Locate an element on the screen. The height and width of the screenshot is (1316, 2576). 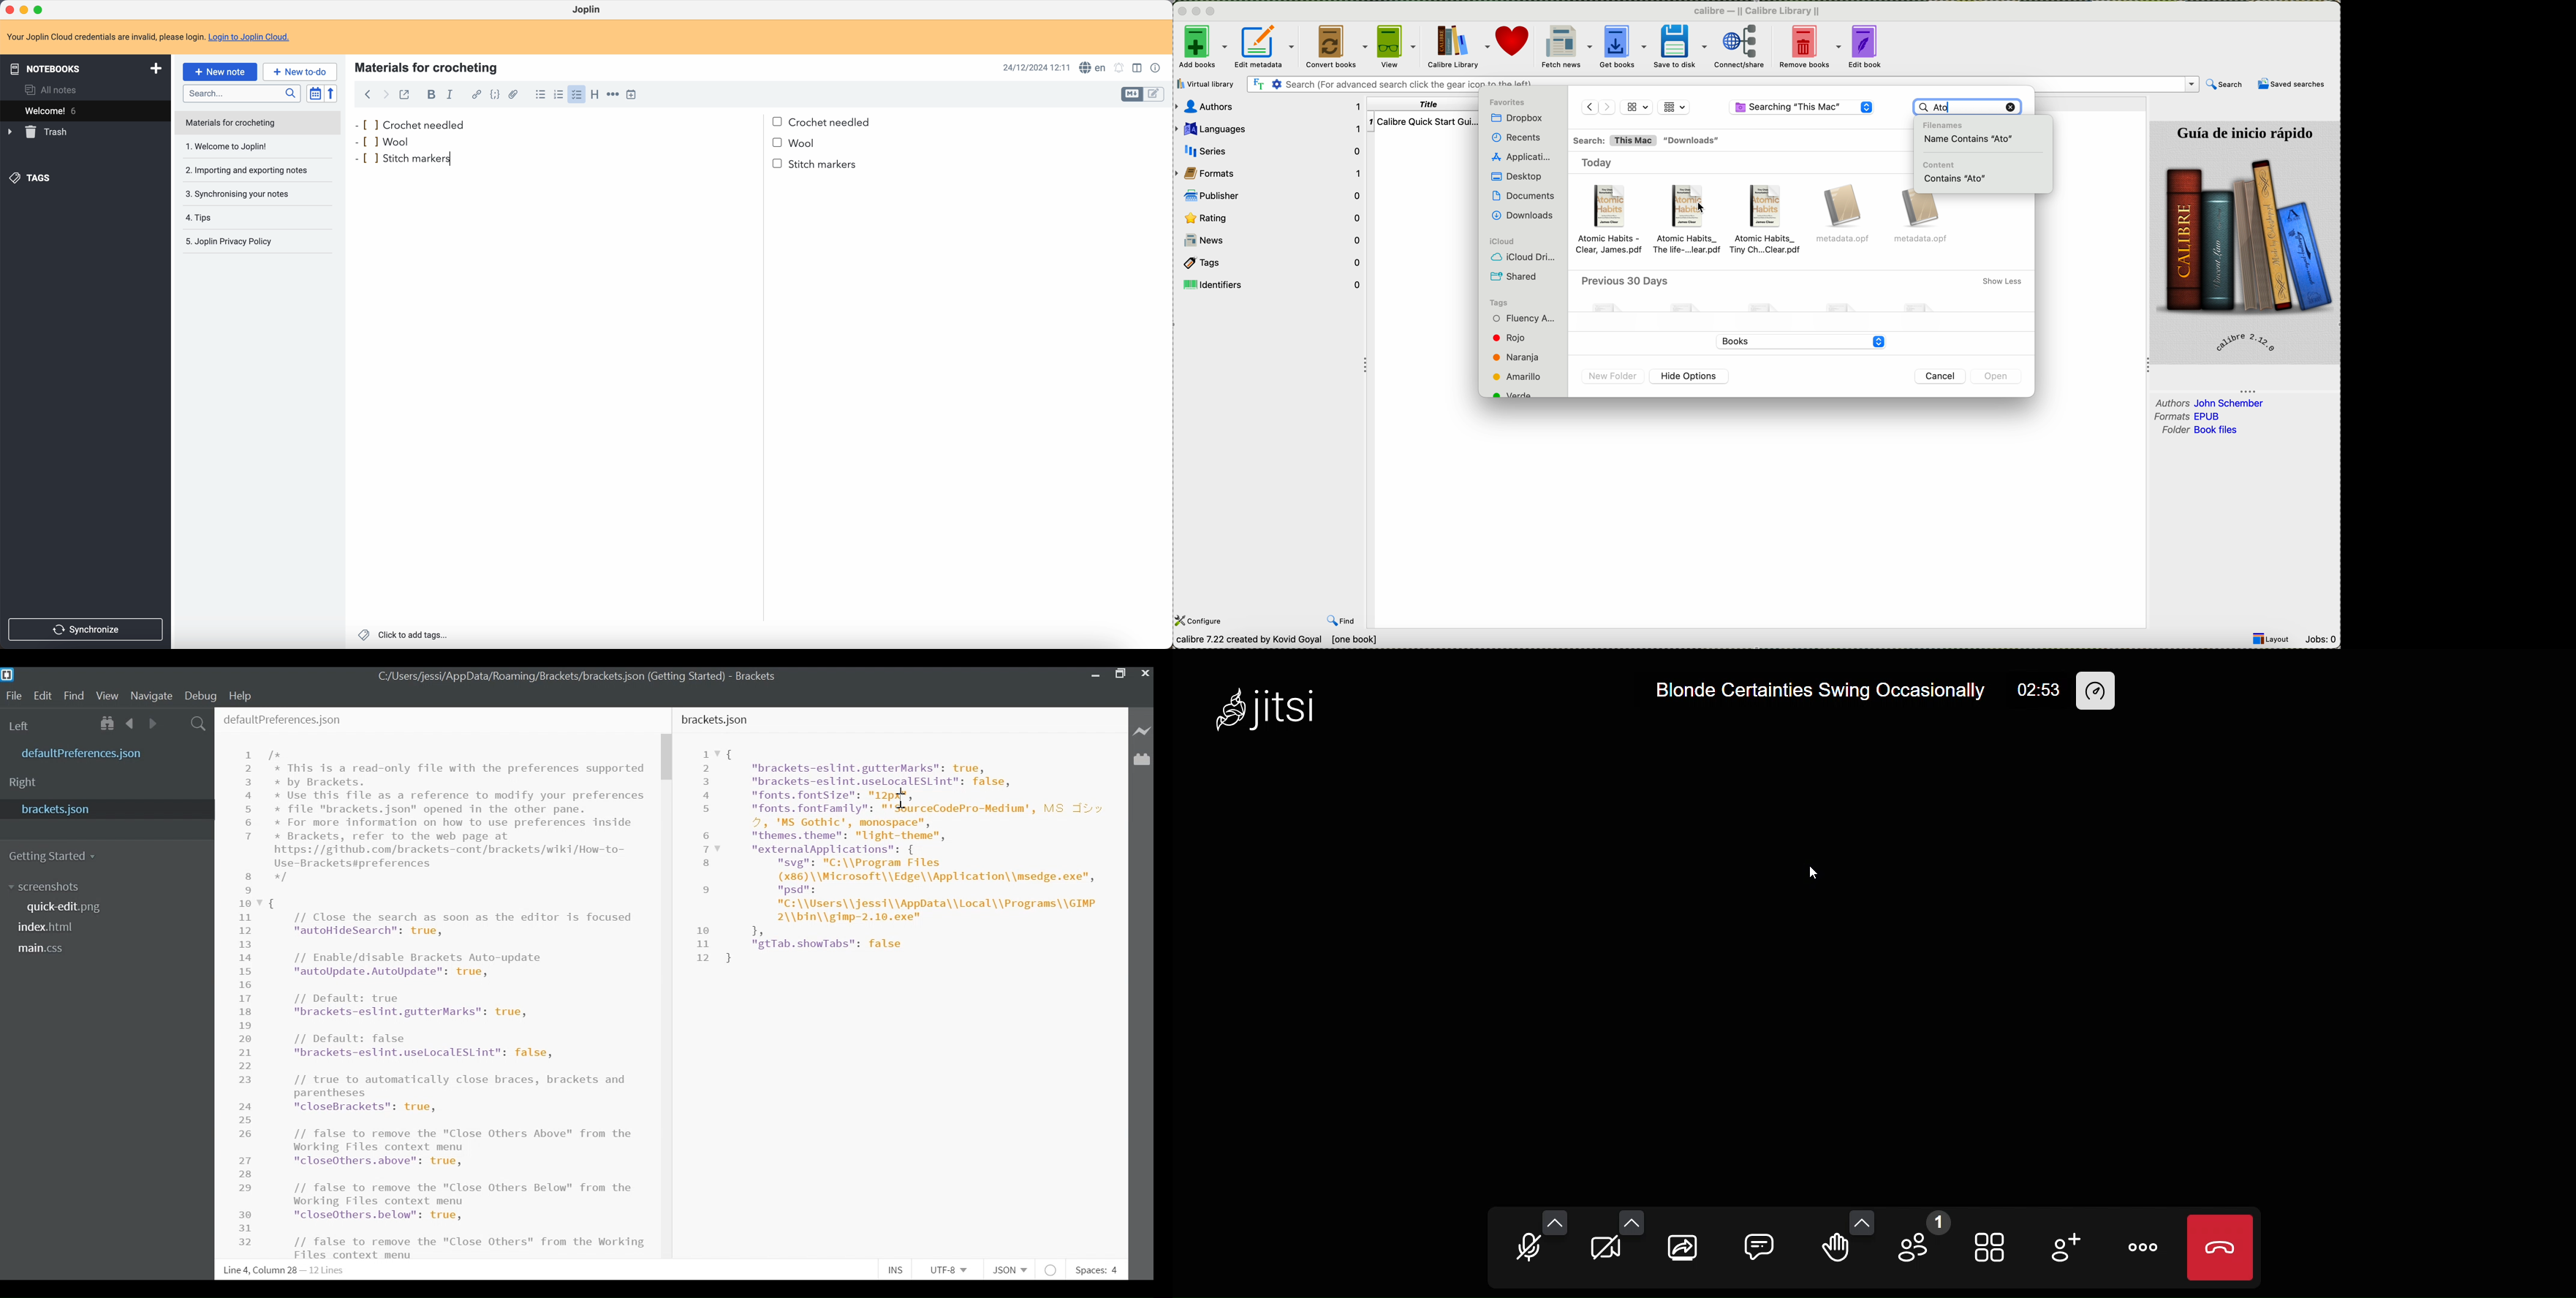
microphone is located at coordinates (1531, 1252).